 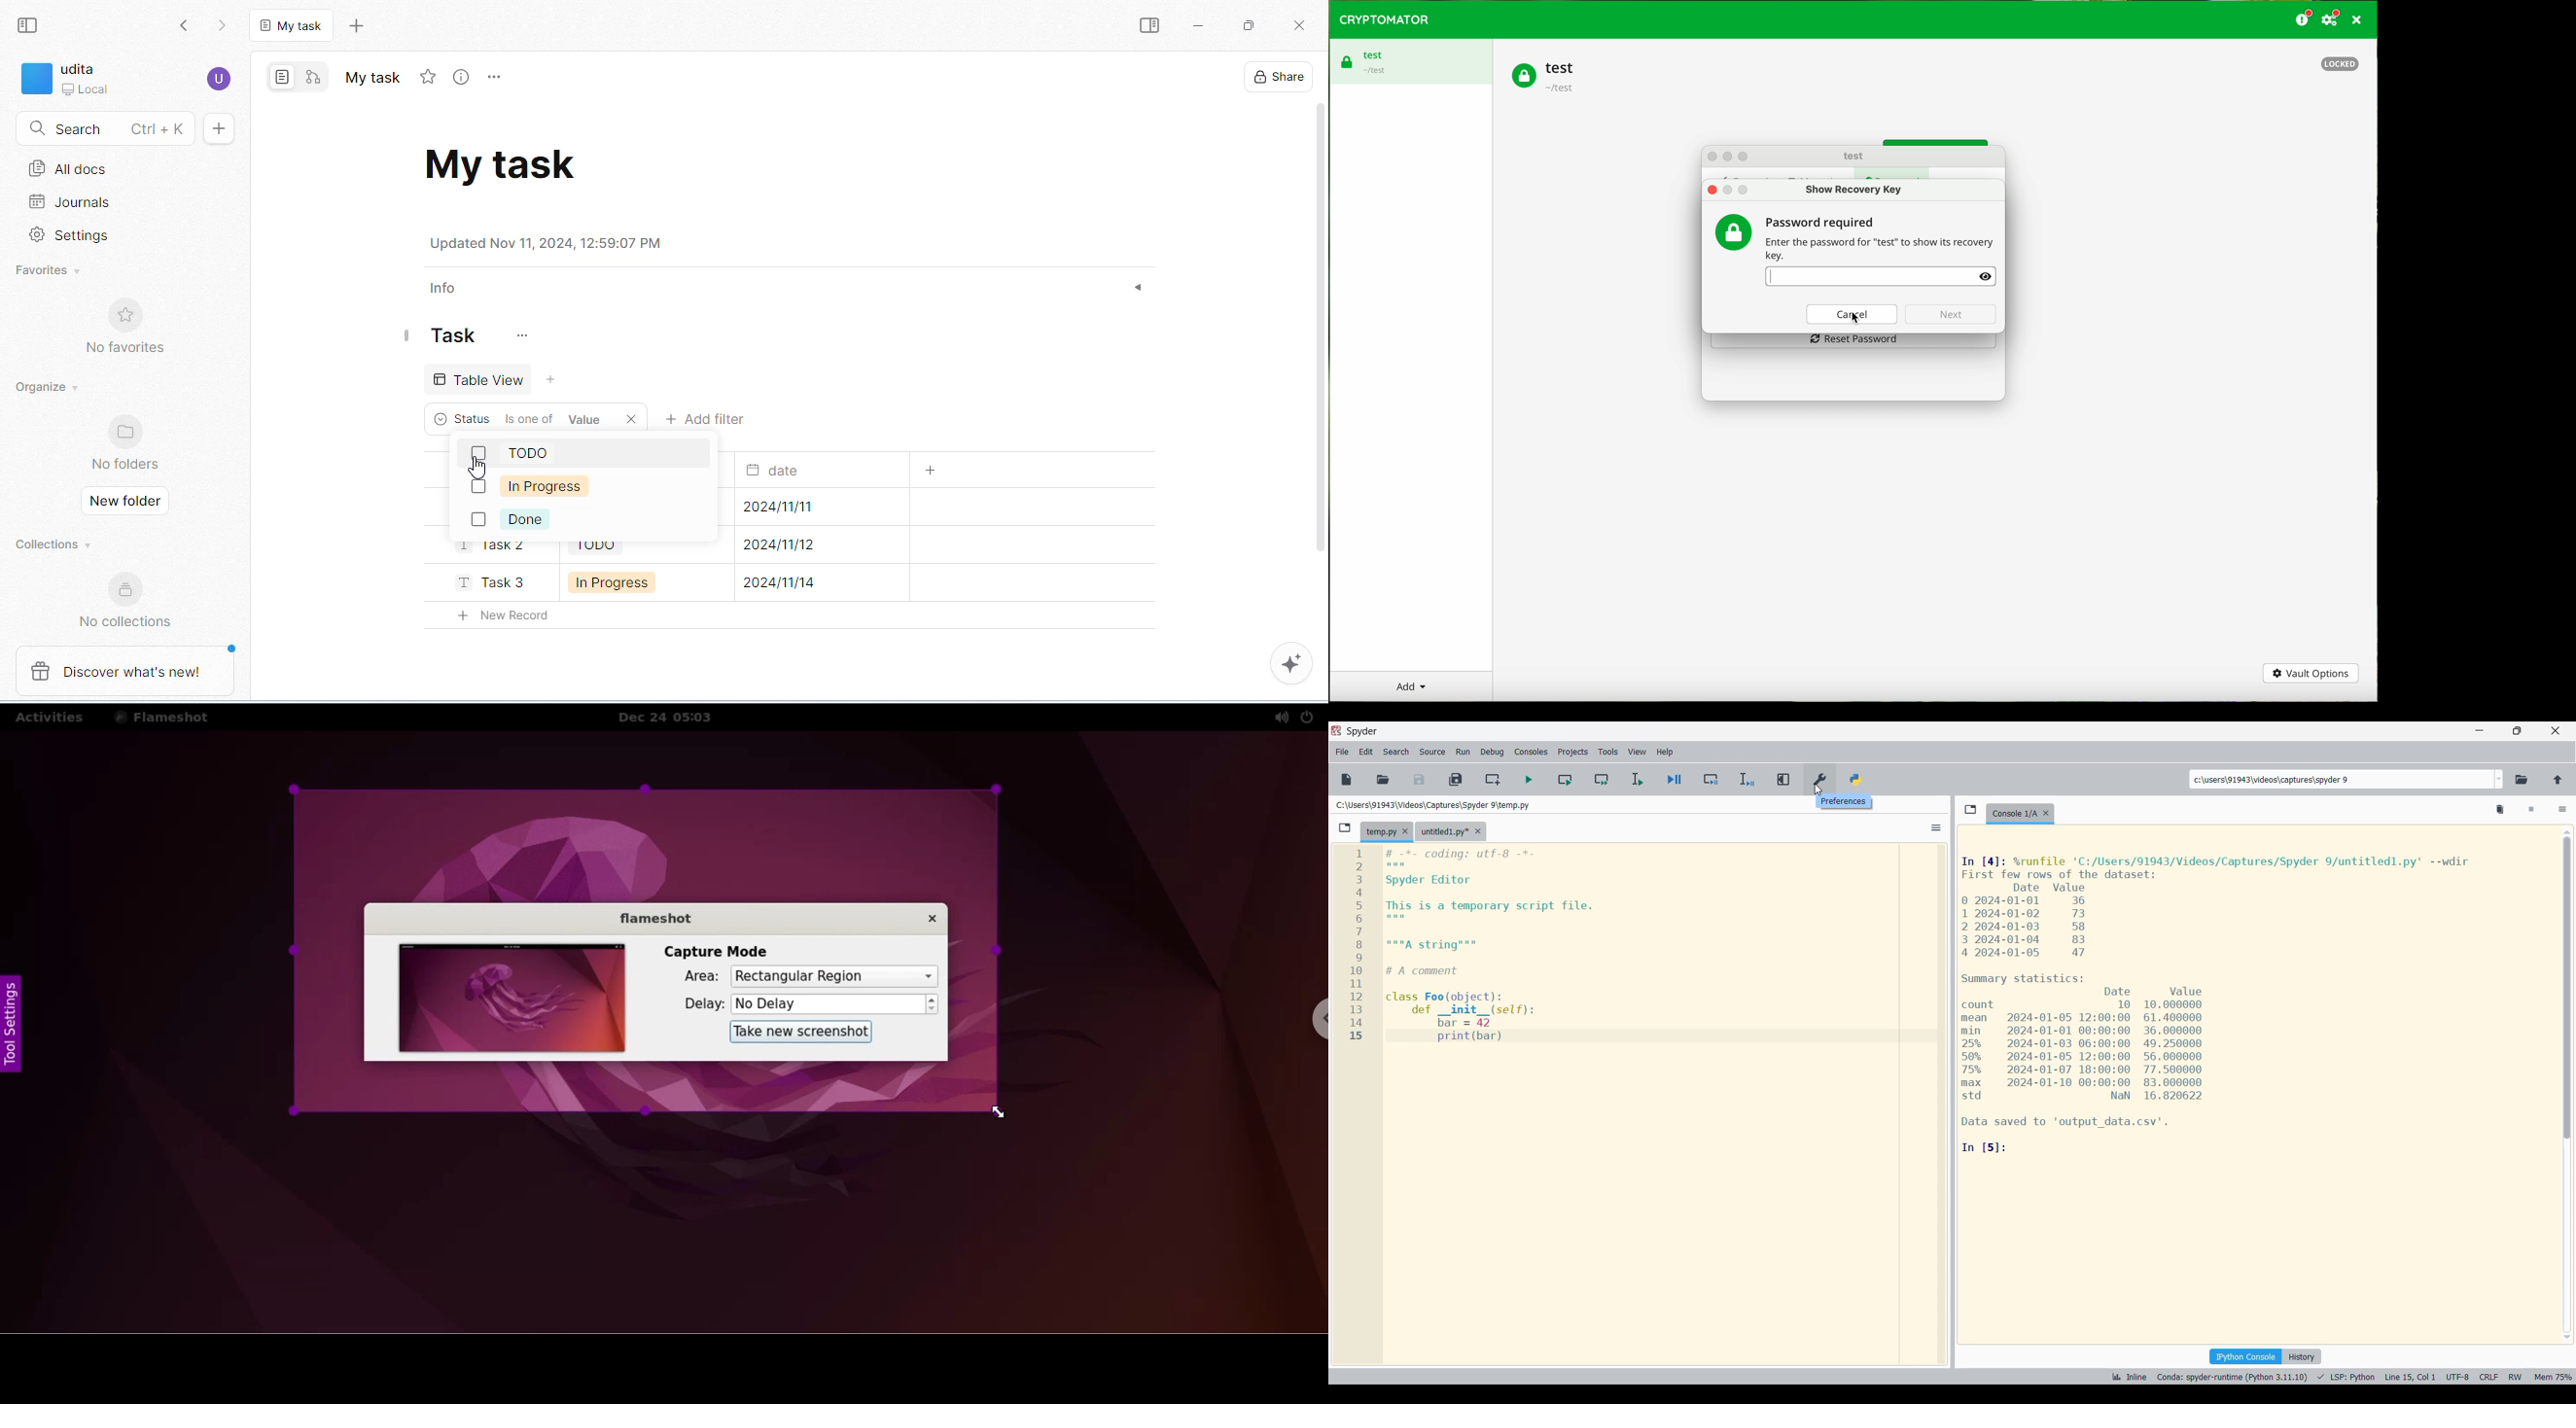 I want to click on Other tab, so click(x=1451, y=831).